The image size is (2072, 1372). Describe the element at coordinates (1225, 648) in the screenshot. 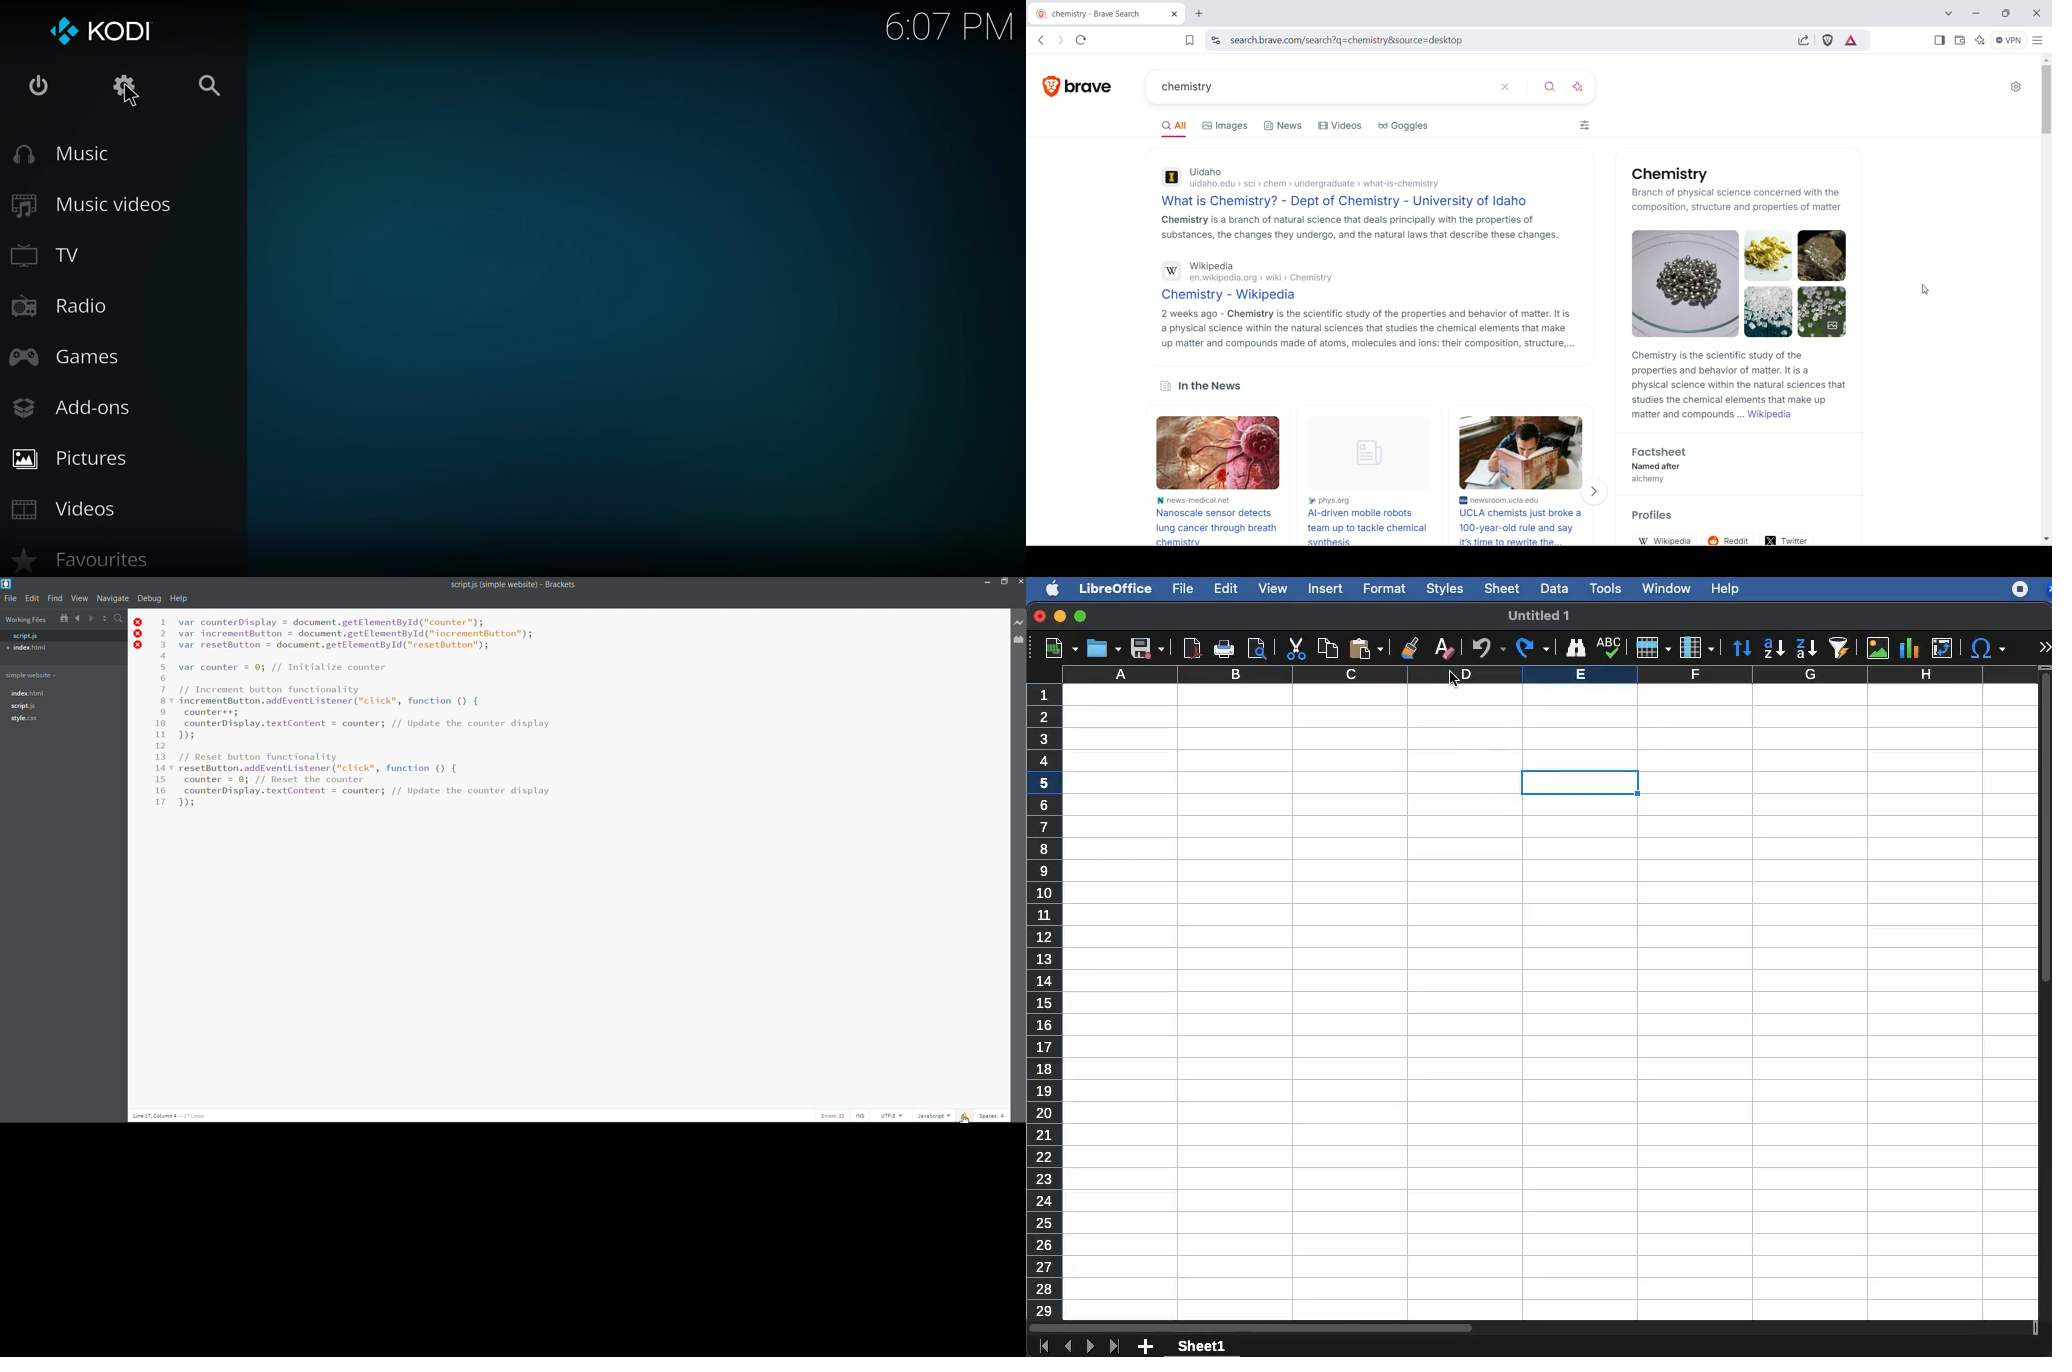

I see `print` at that location.